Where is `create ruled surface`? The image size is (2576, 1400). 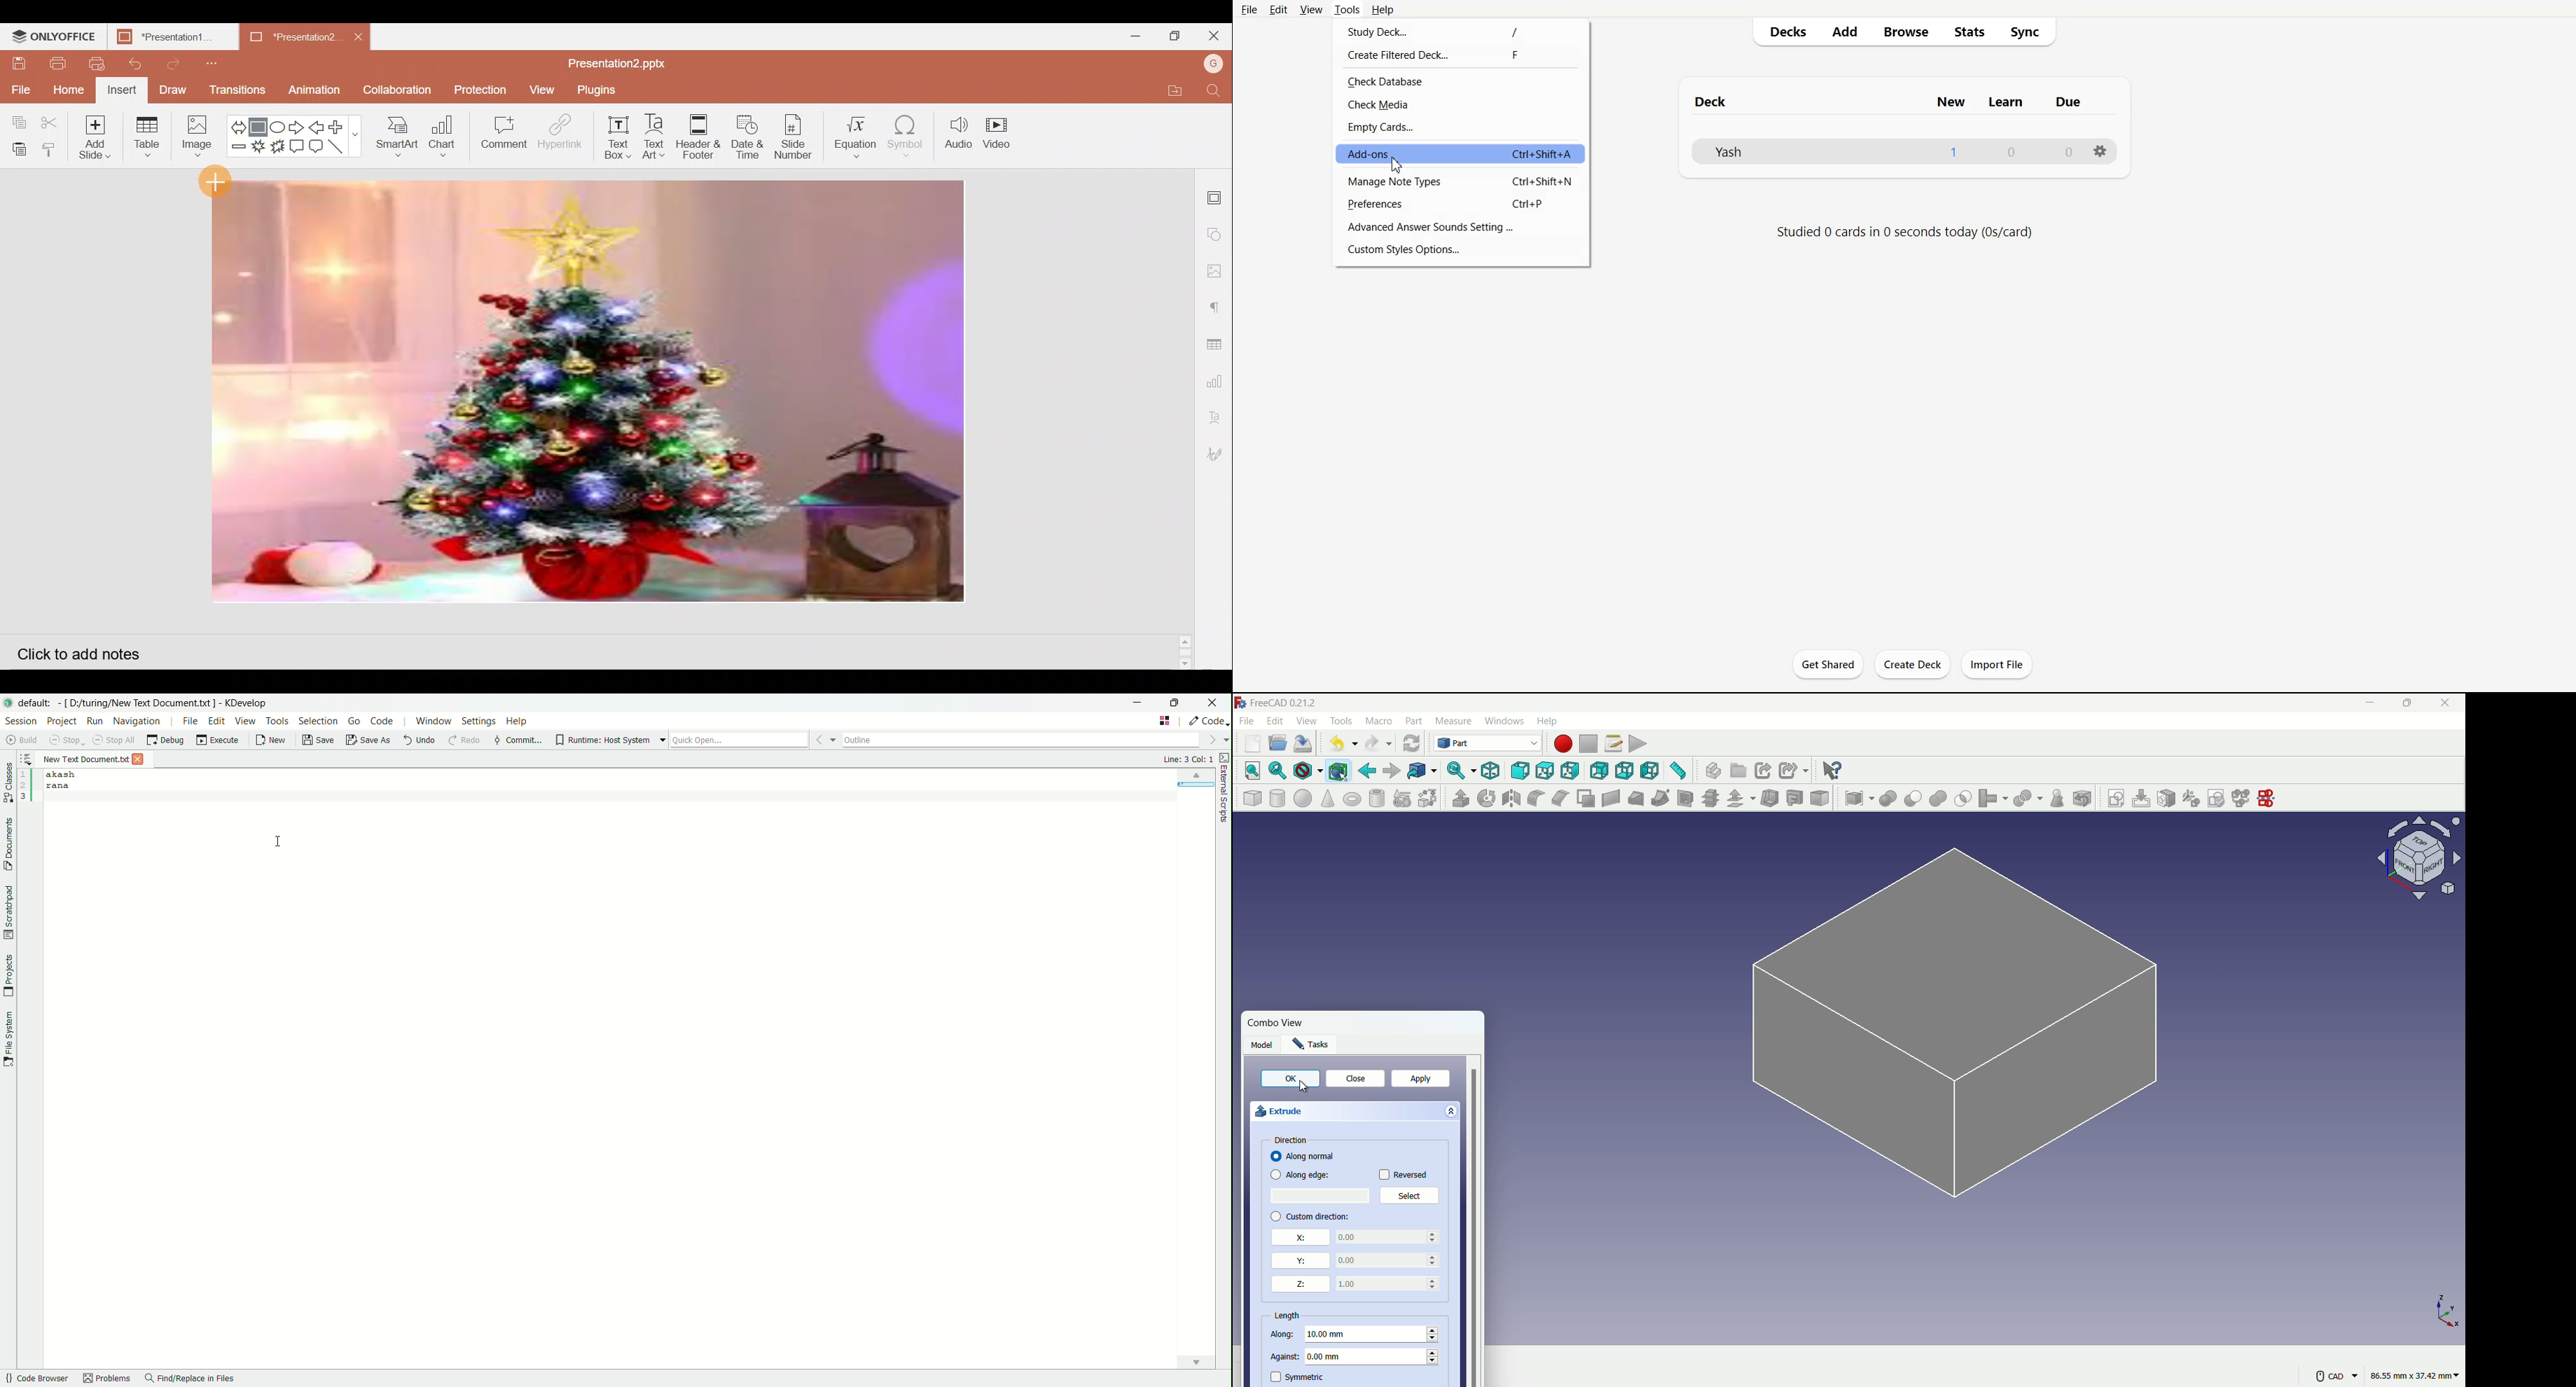
create ruled surface is located at coordinates (1611, 797).